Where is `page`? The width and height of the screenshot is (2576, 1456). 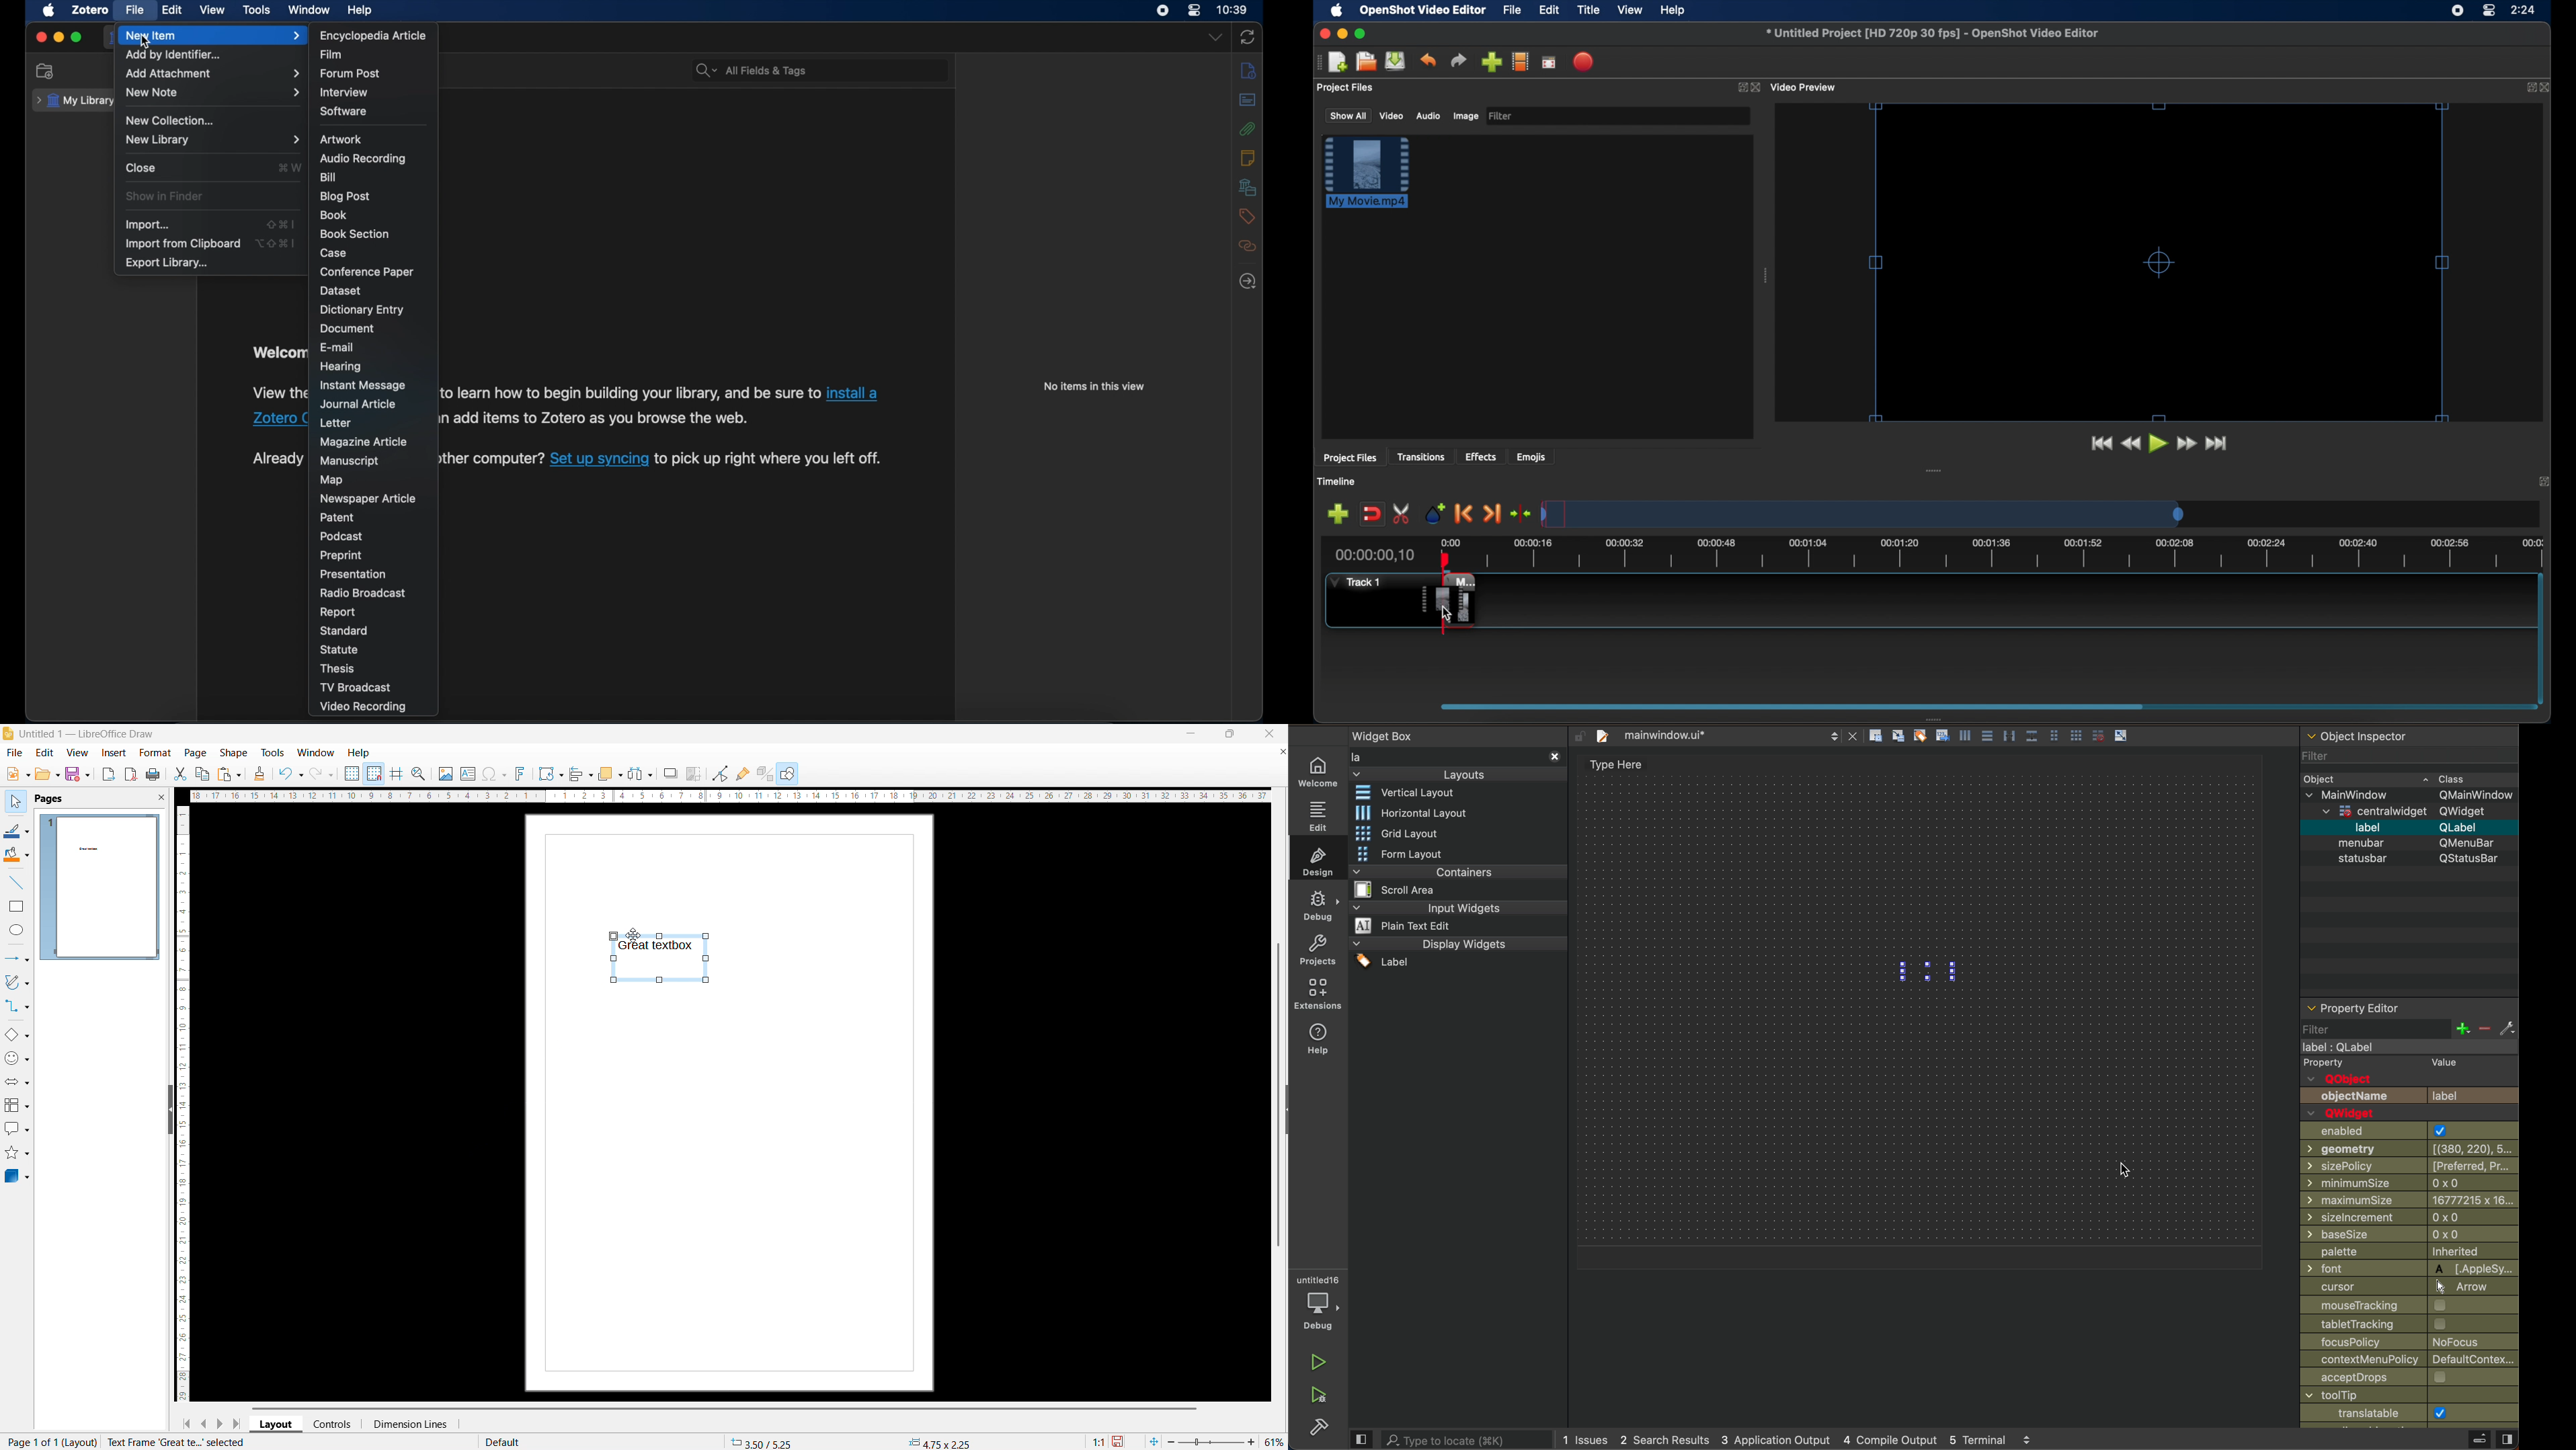
page is located at coordinates (196, 753).